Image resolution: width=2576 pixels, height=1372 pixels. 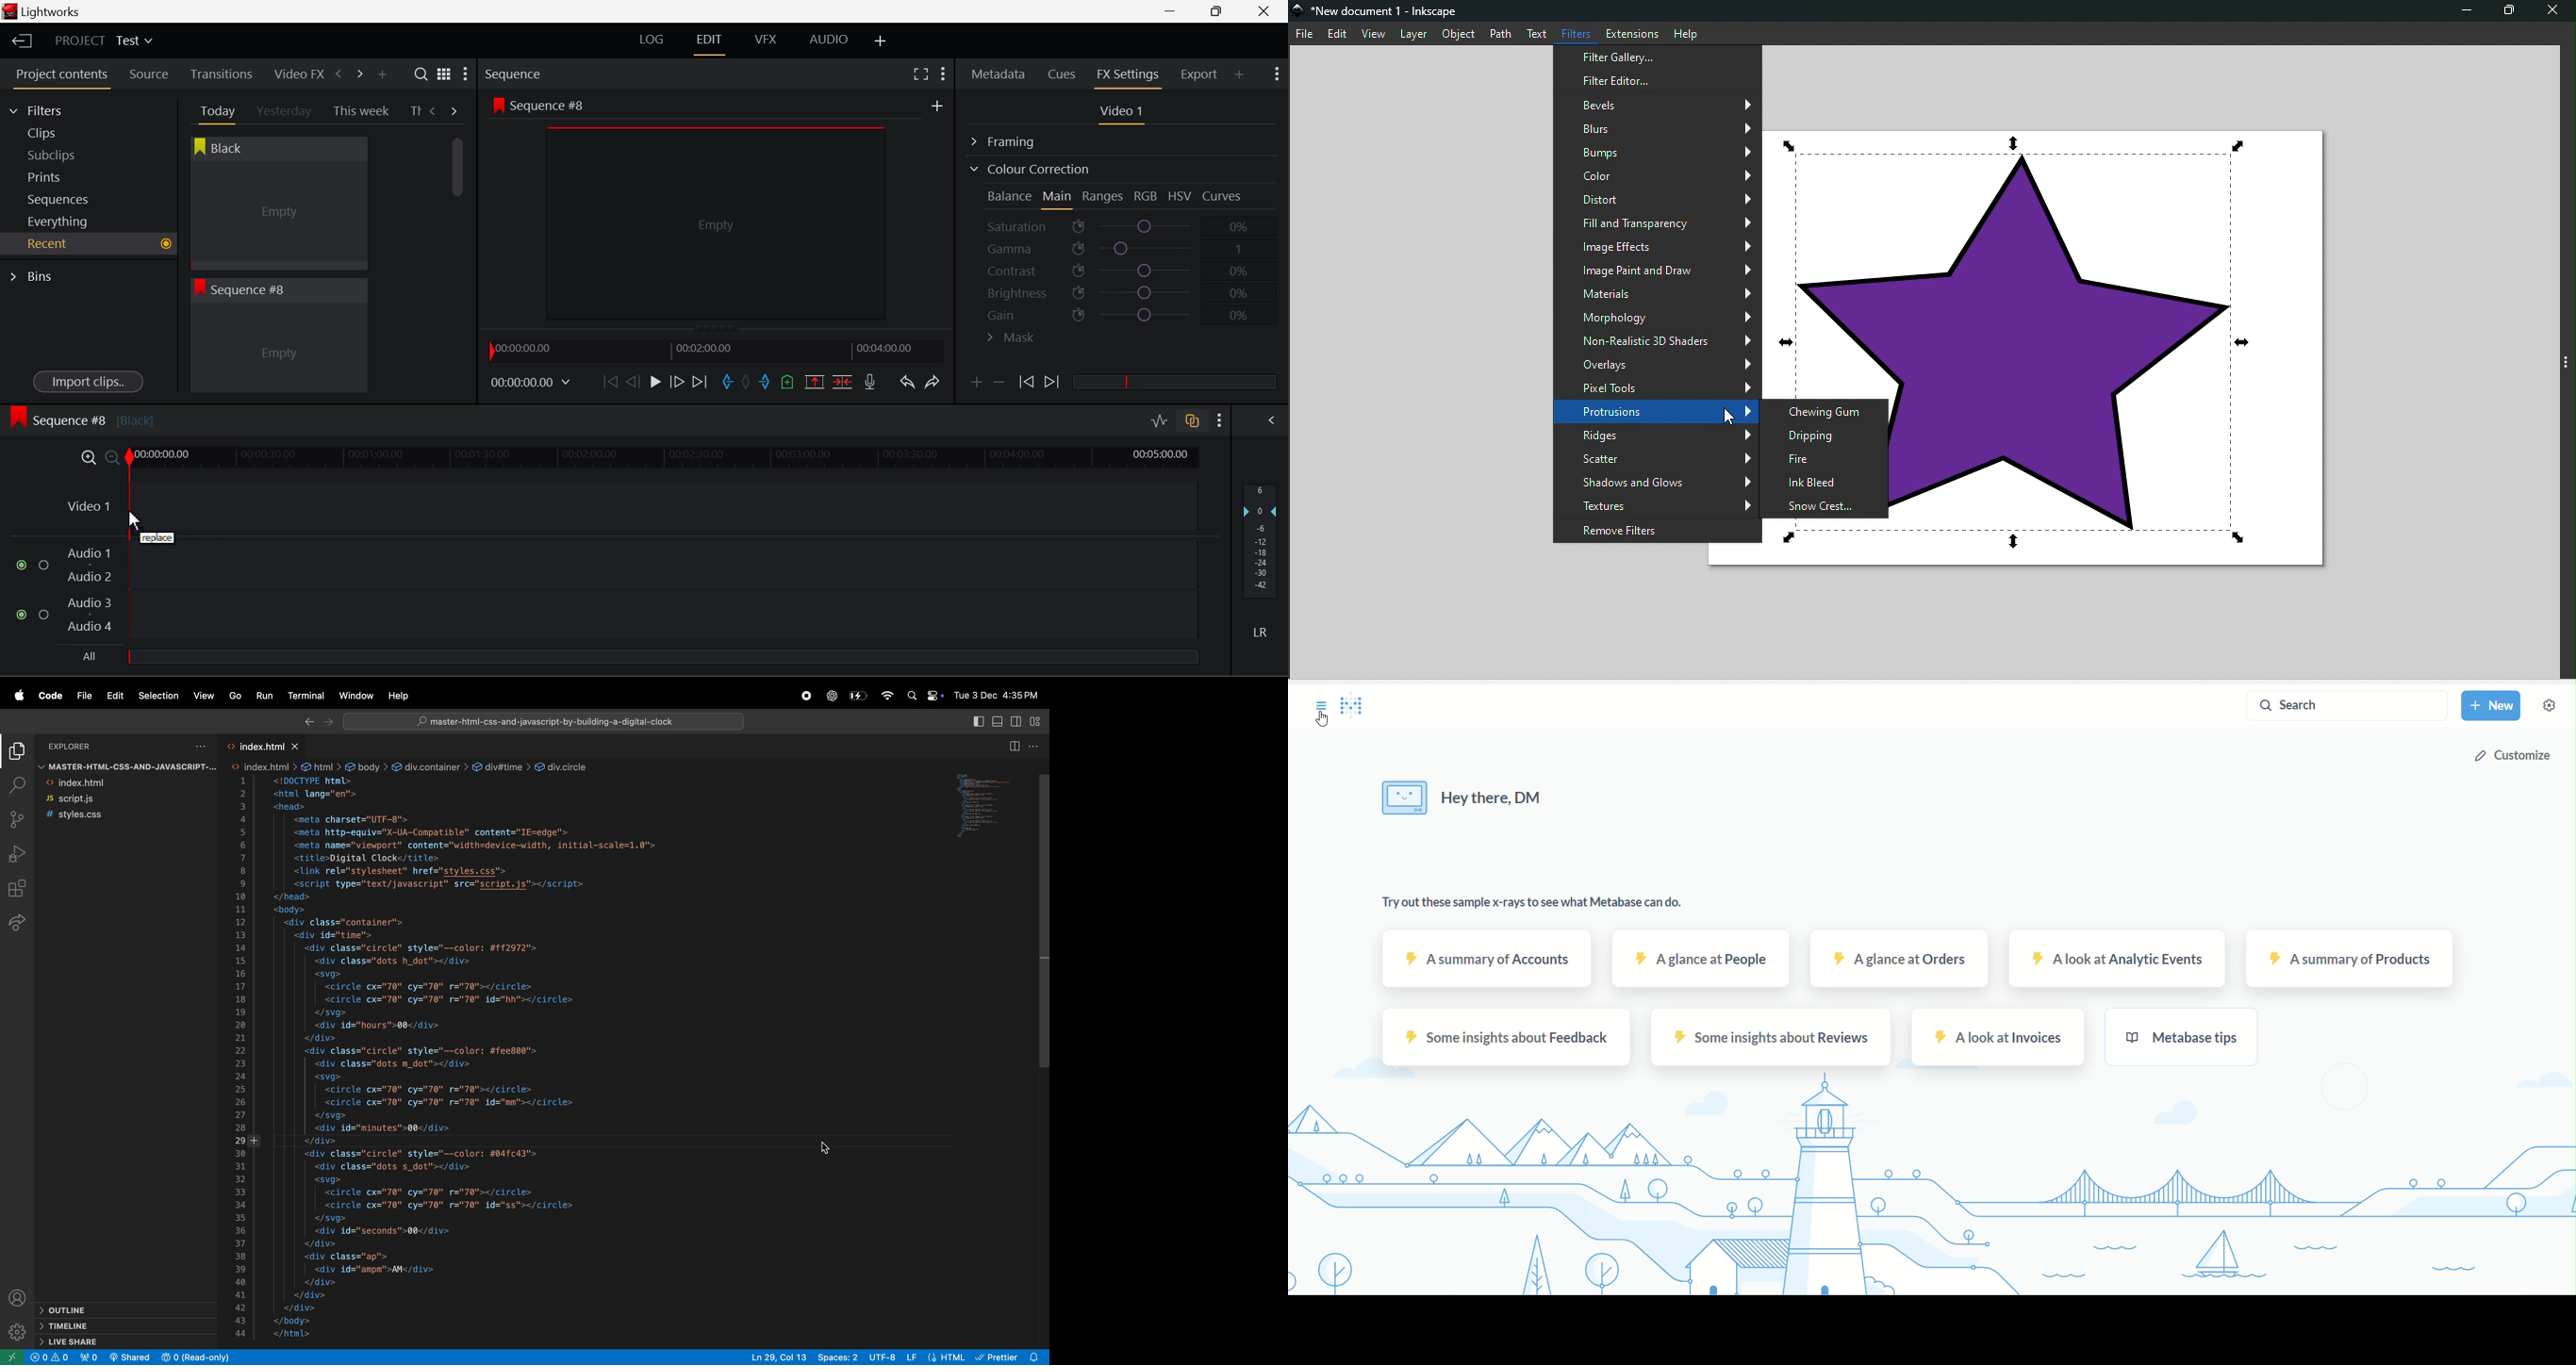 What do you see at coordinates (1658, 150) in the screenshot?
I see `Bumps` at bounding box center [1658, 150].